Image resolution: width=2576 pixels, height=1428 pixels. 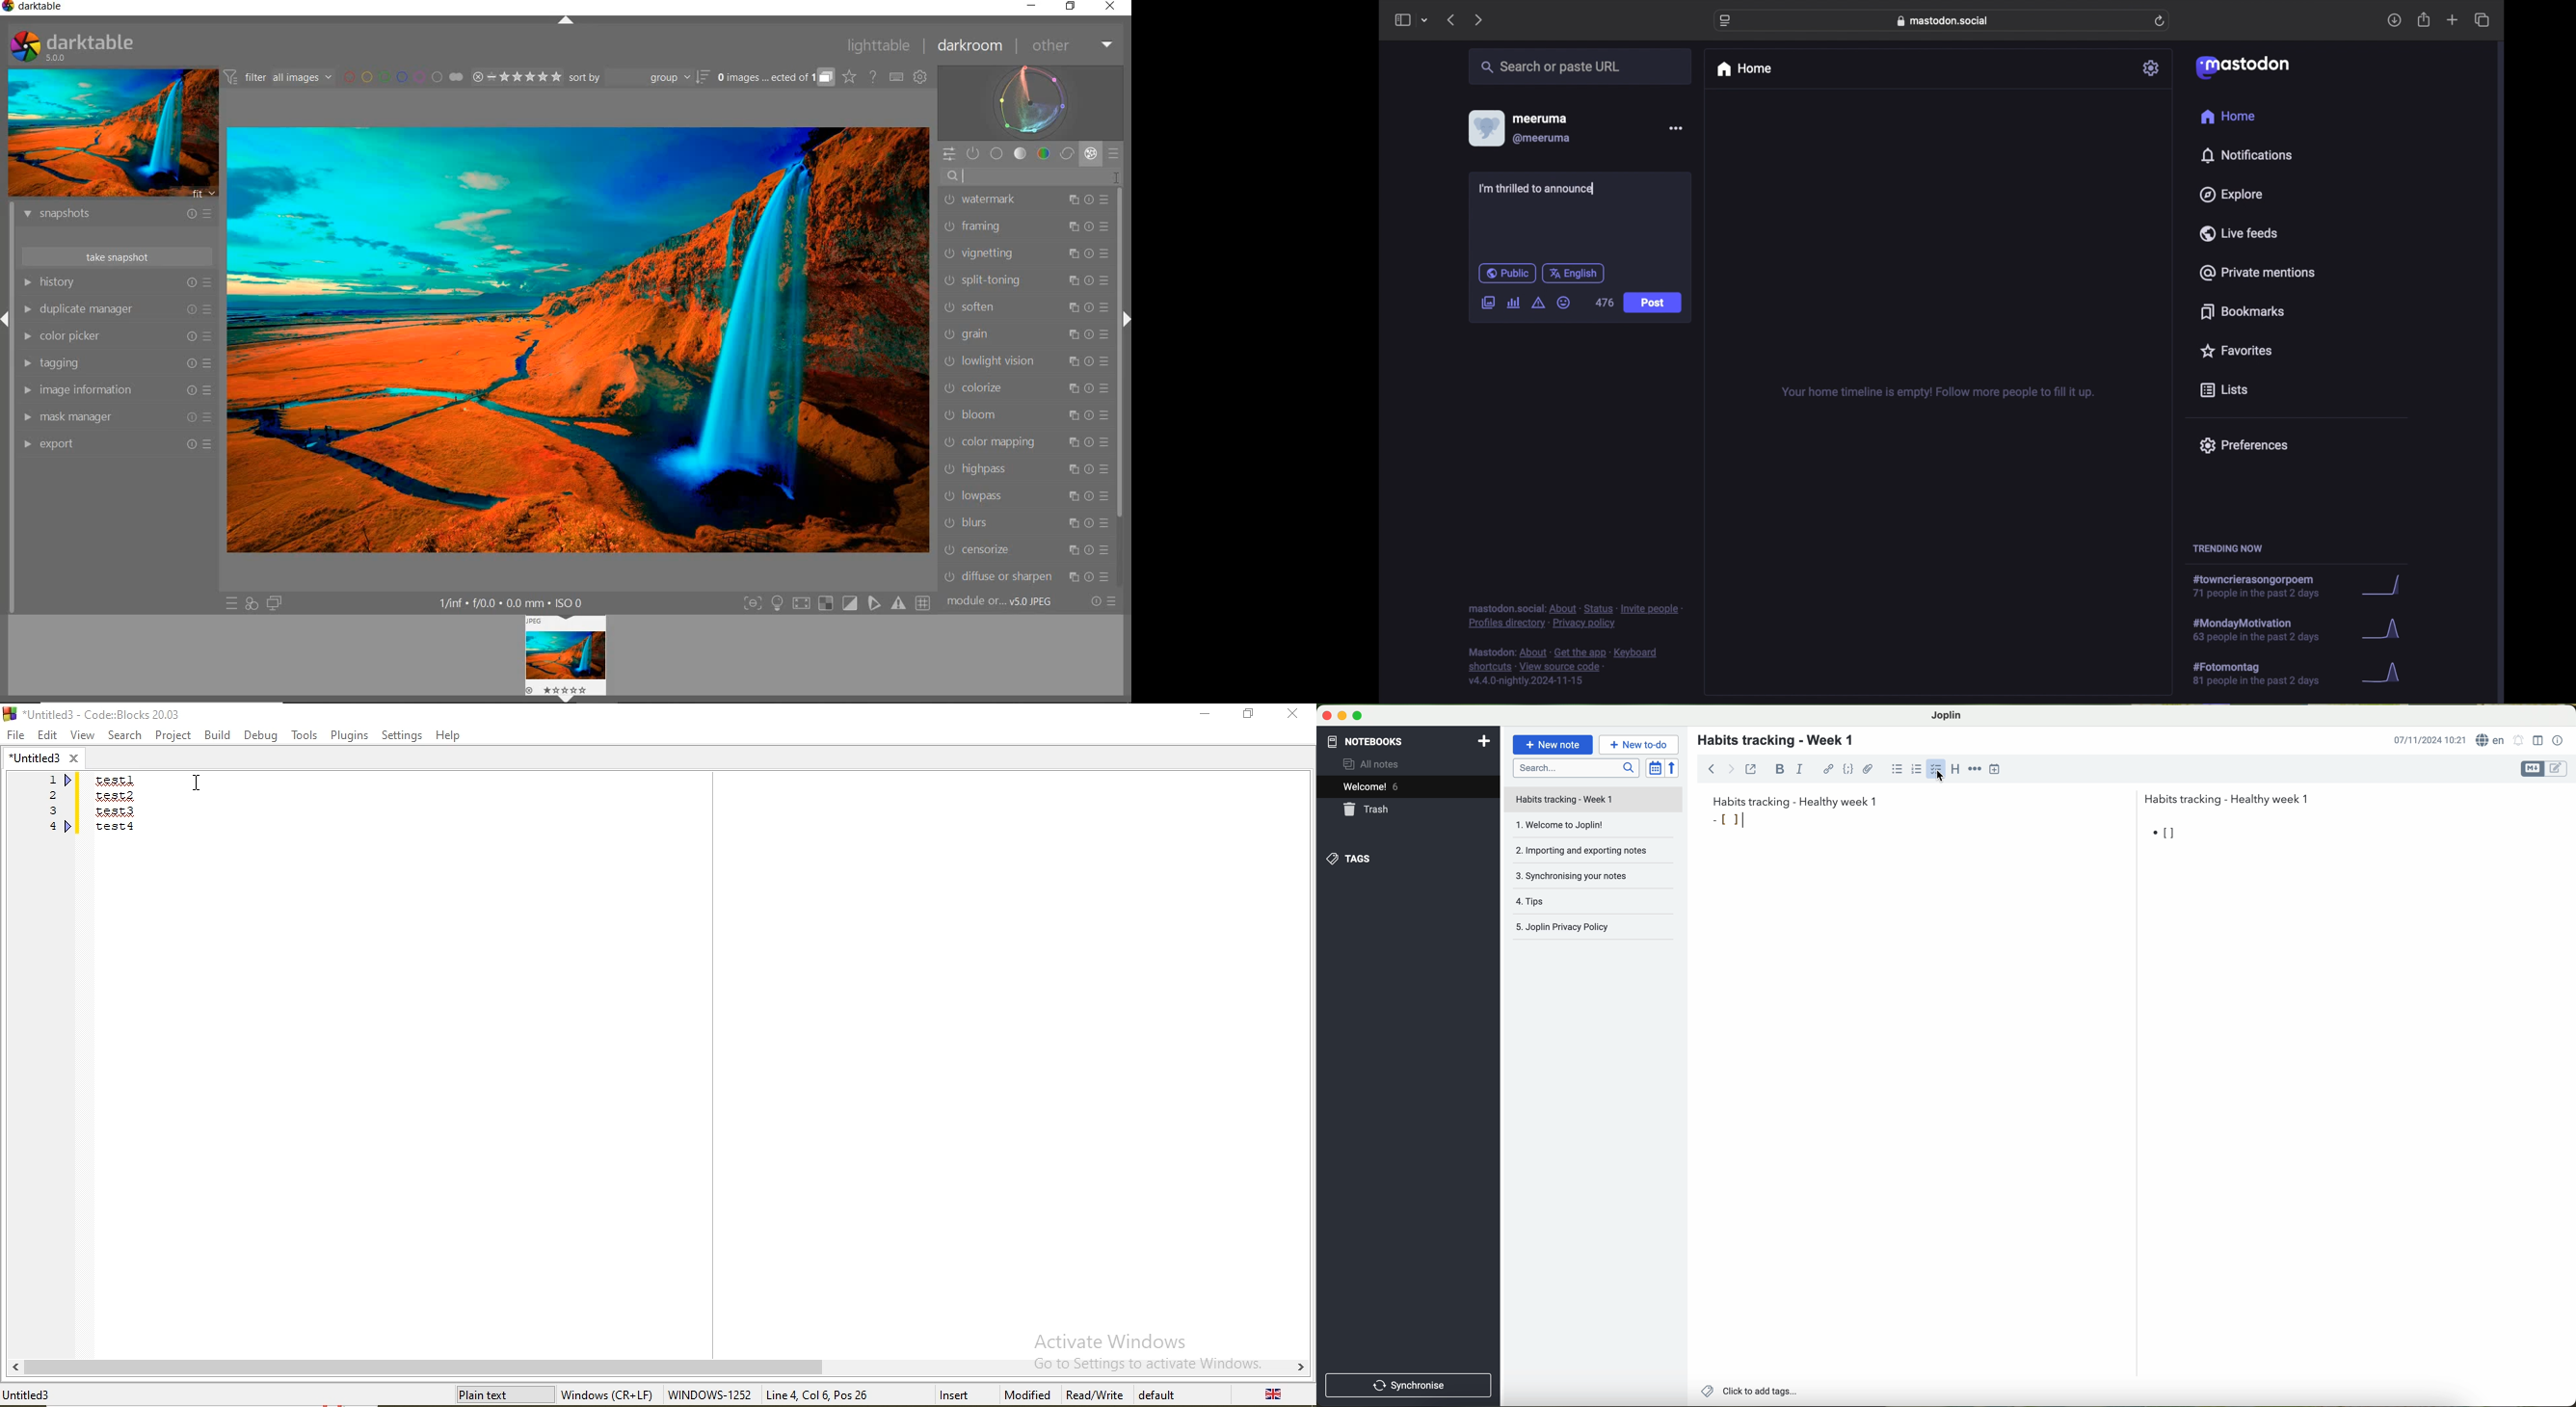 What do you see at coordinates (2238, 233) in the screenshot?
I see `live feeds` at bounding box center [2238, 233].